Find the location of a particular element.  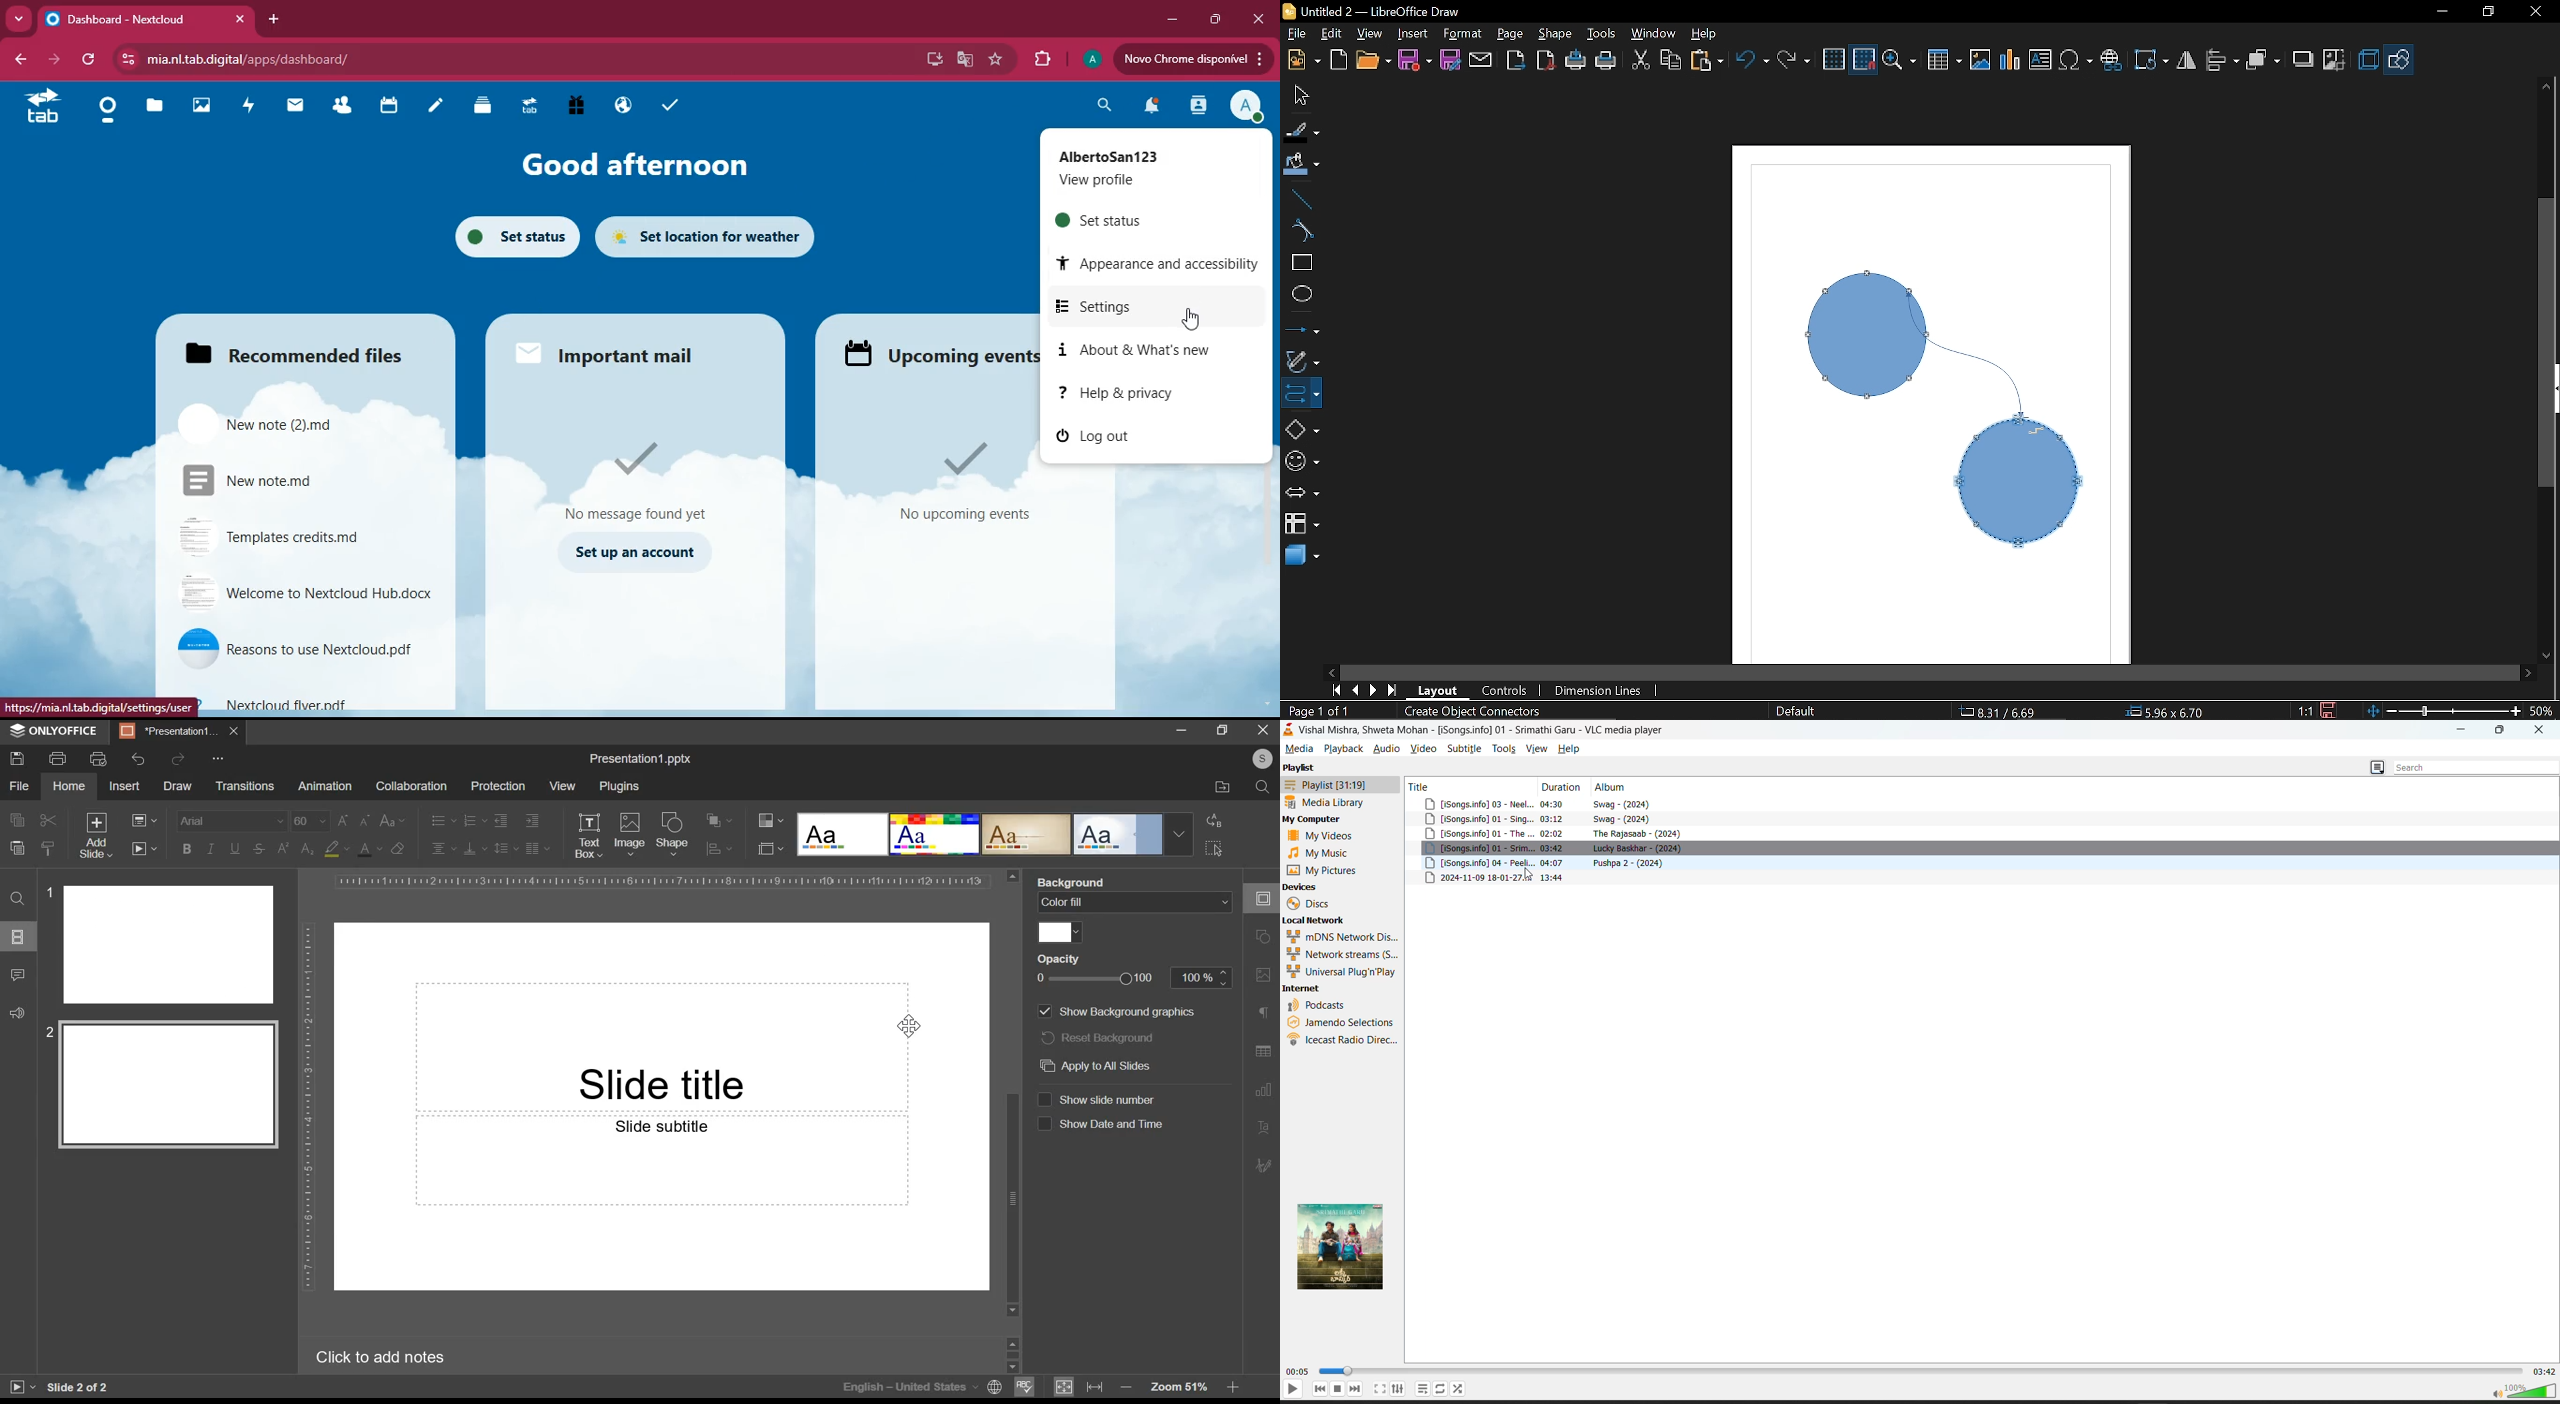

go to last page is located at coordinates (1395, 690).